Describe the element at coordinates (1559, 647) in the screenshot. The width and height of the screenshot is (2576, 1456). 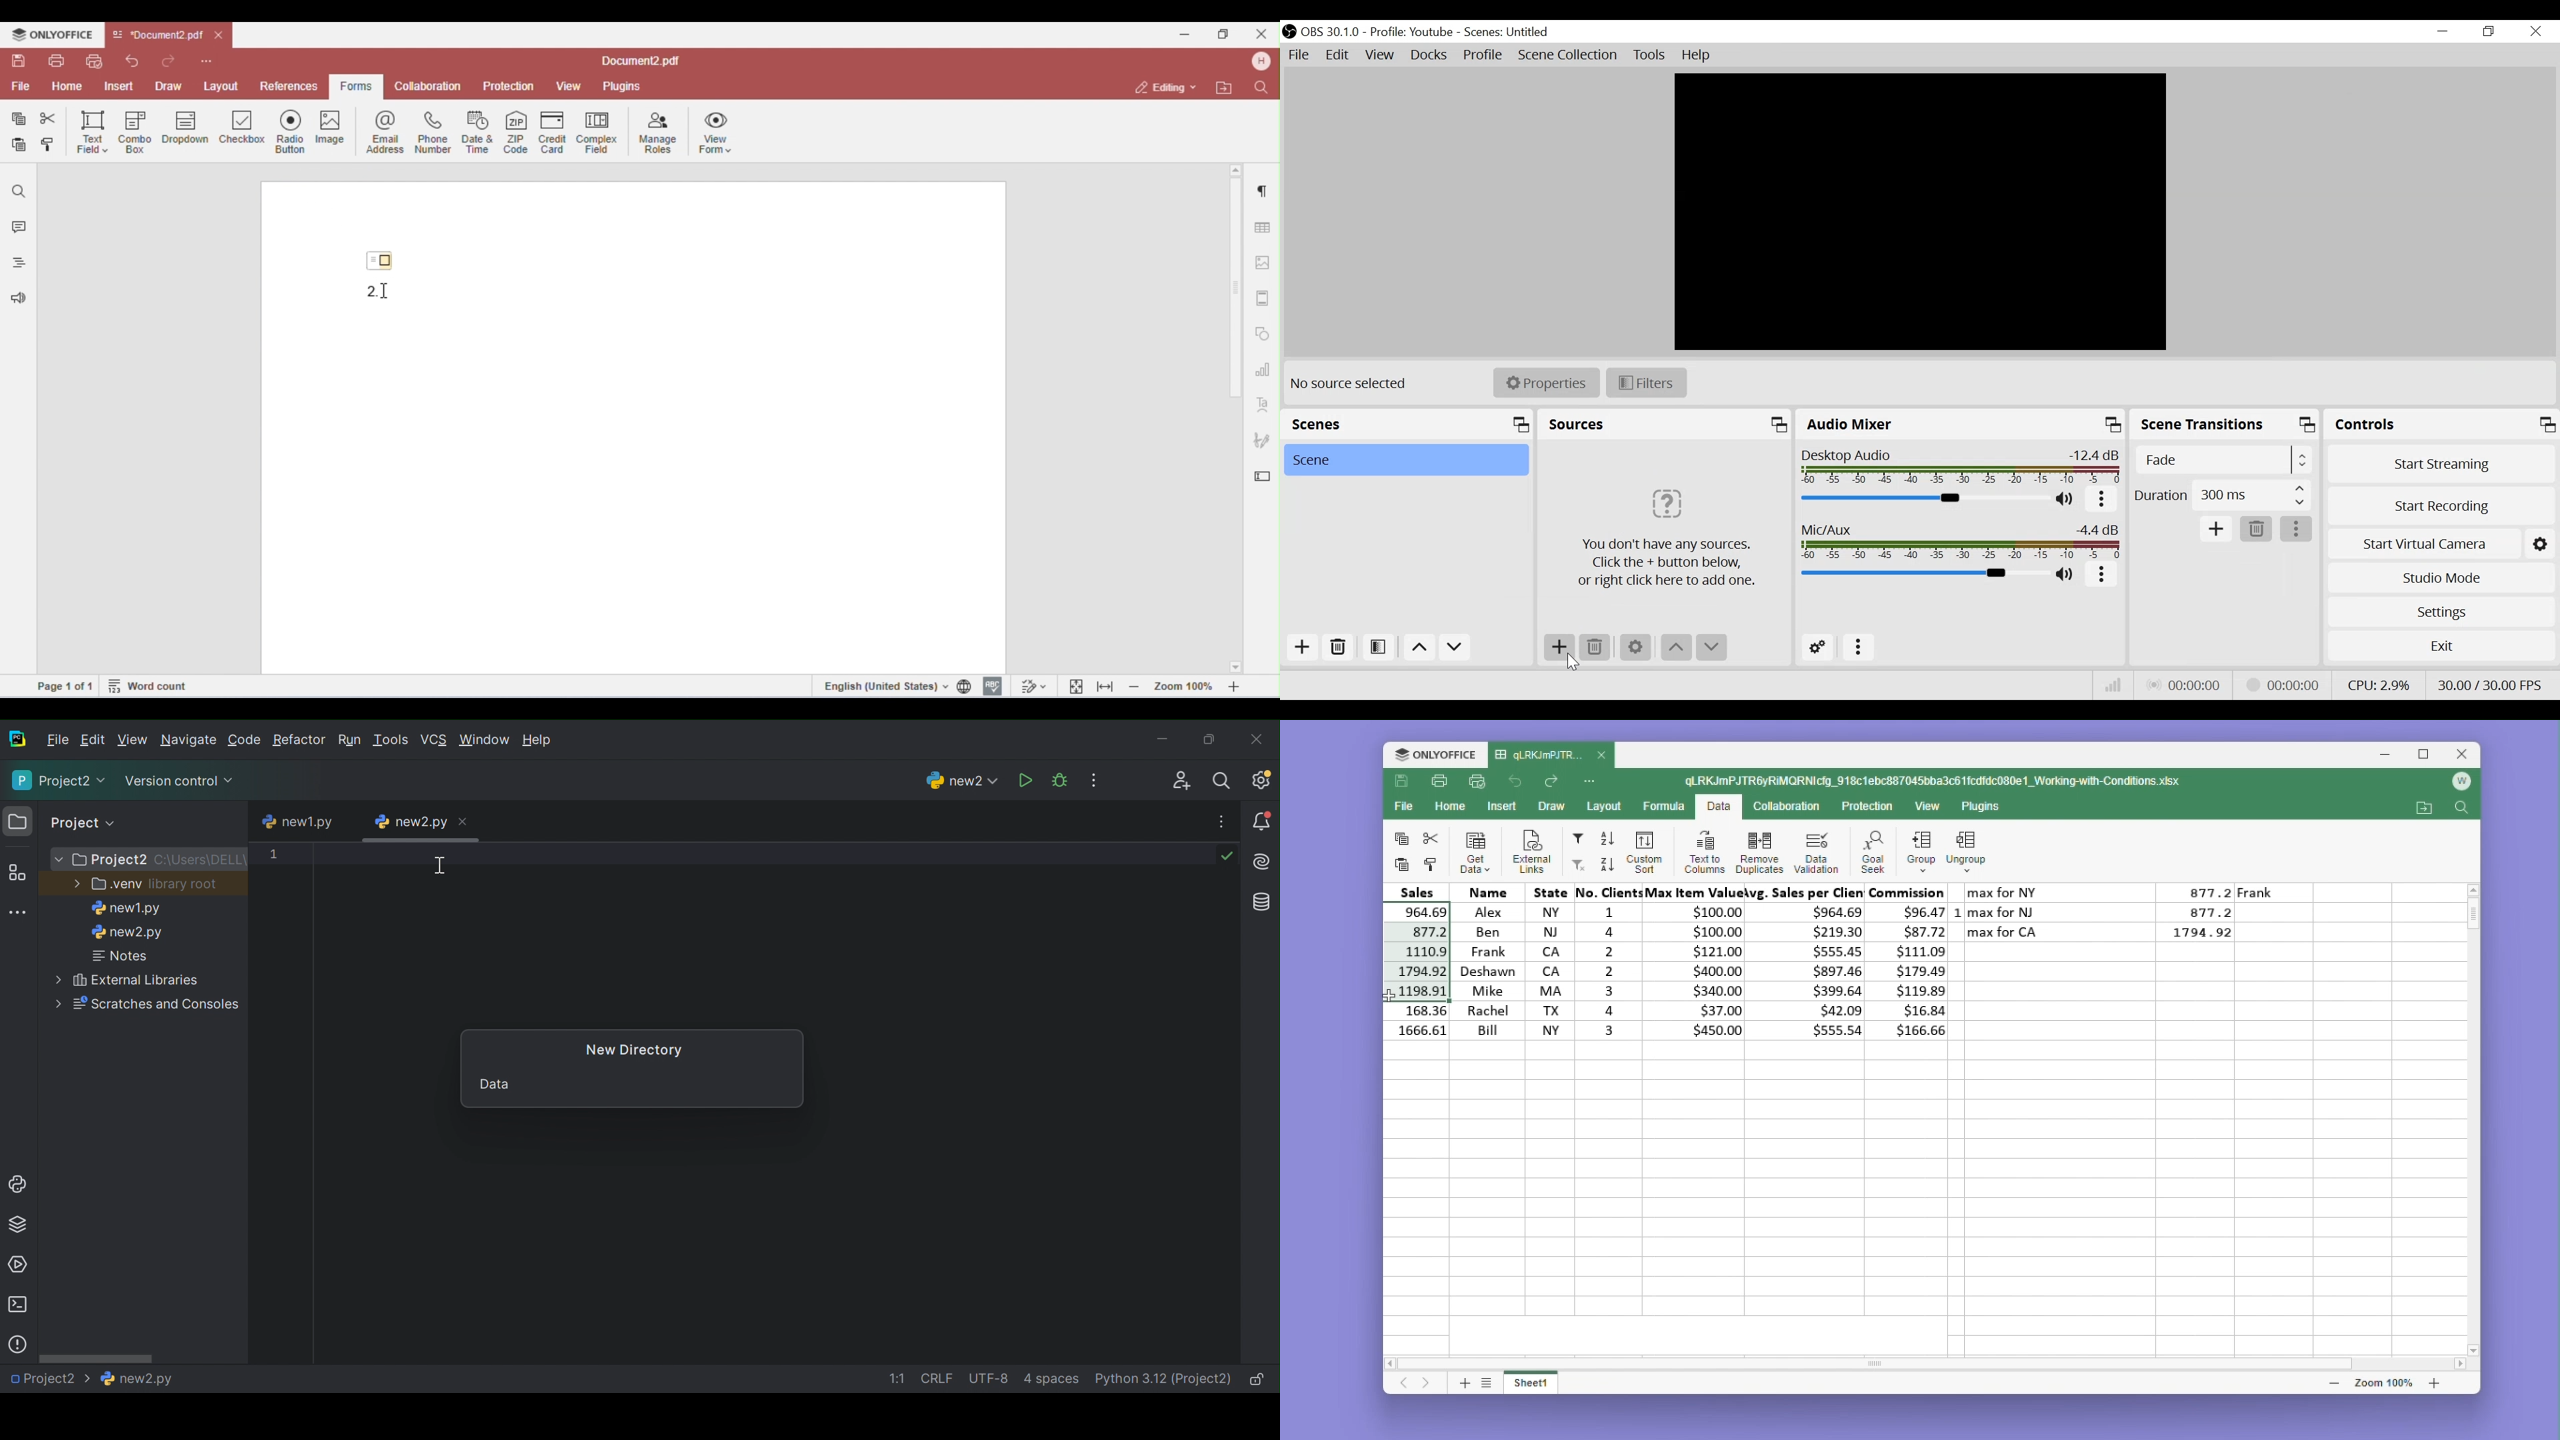
I see `Add` at that location.